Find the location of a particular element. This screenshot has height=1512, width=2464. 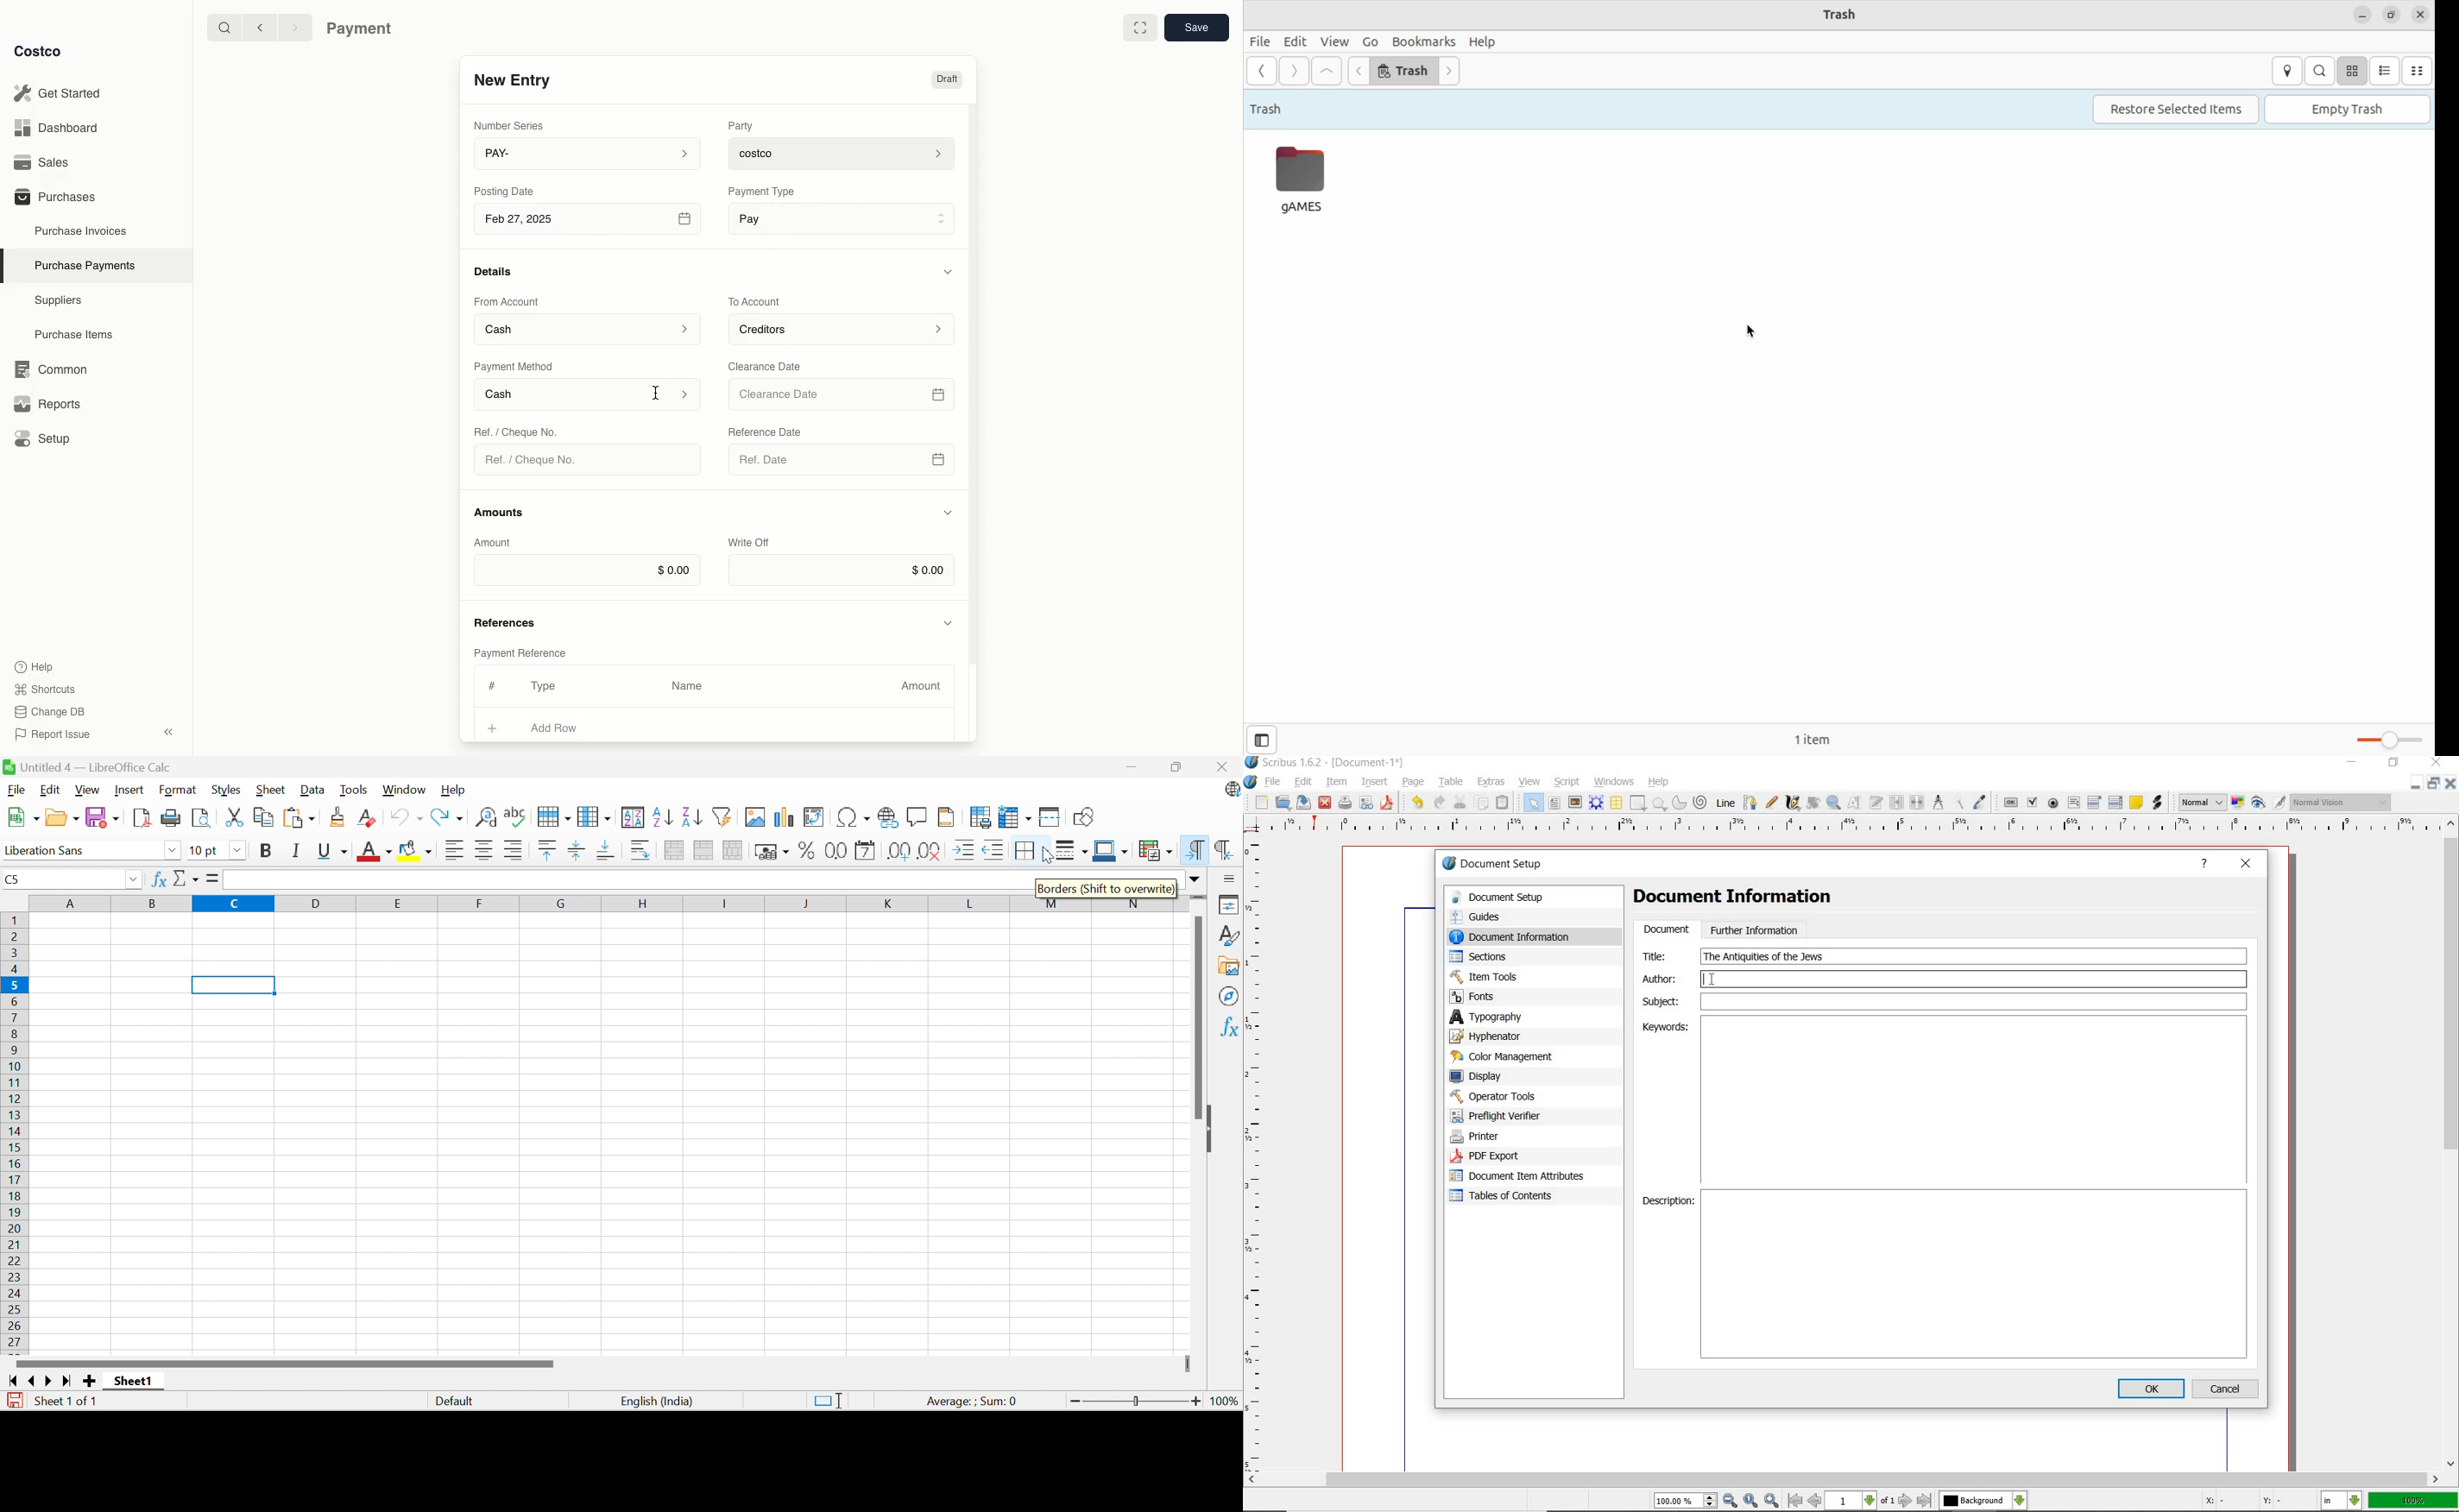

Cone formatting is located at coordinates (339, 818).